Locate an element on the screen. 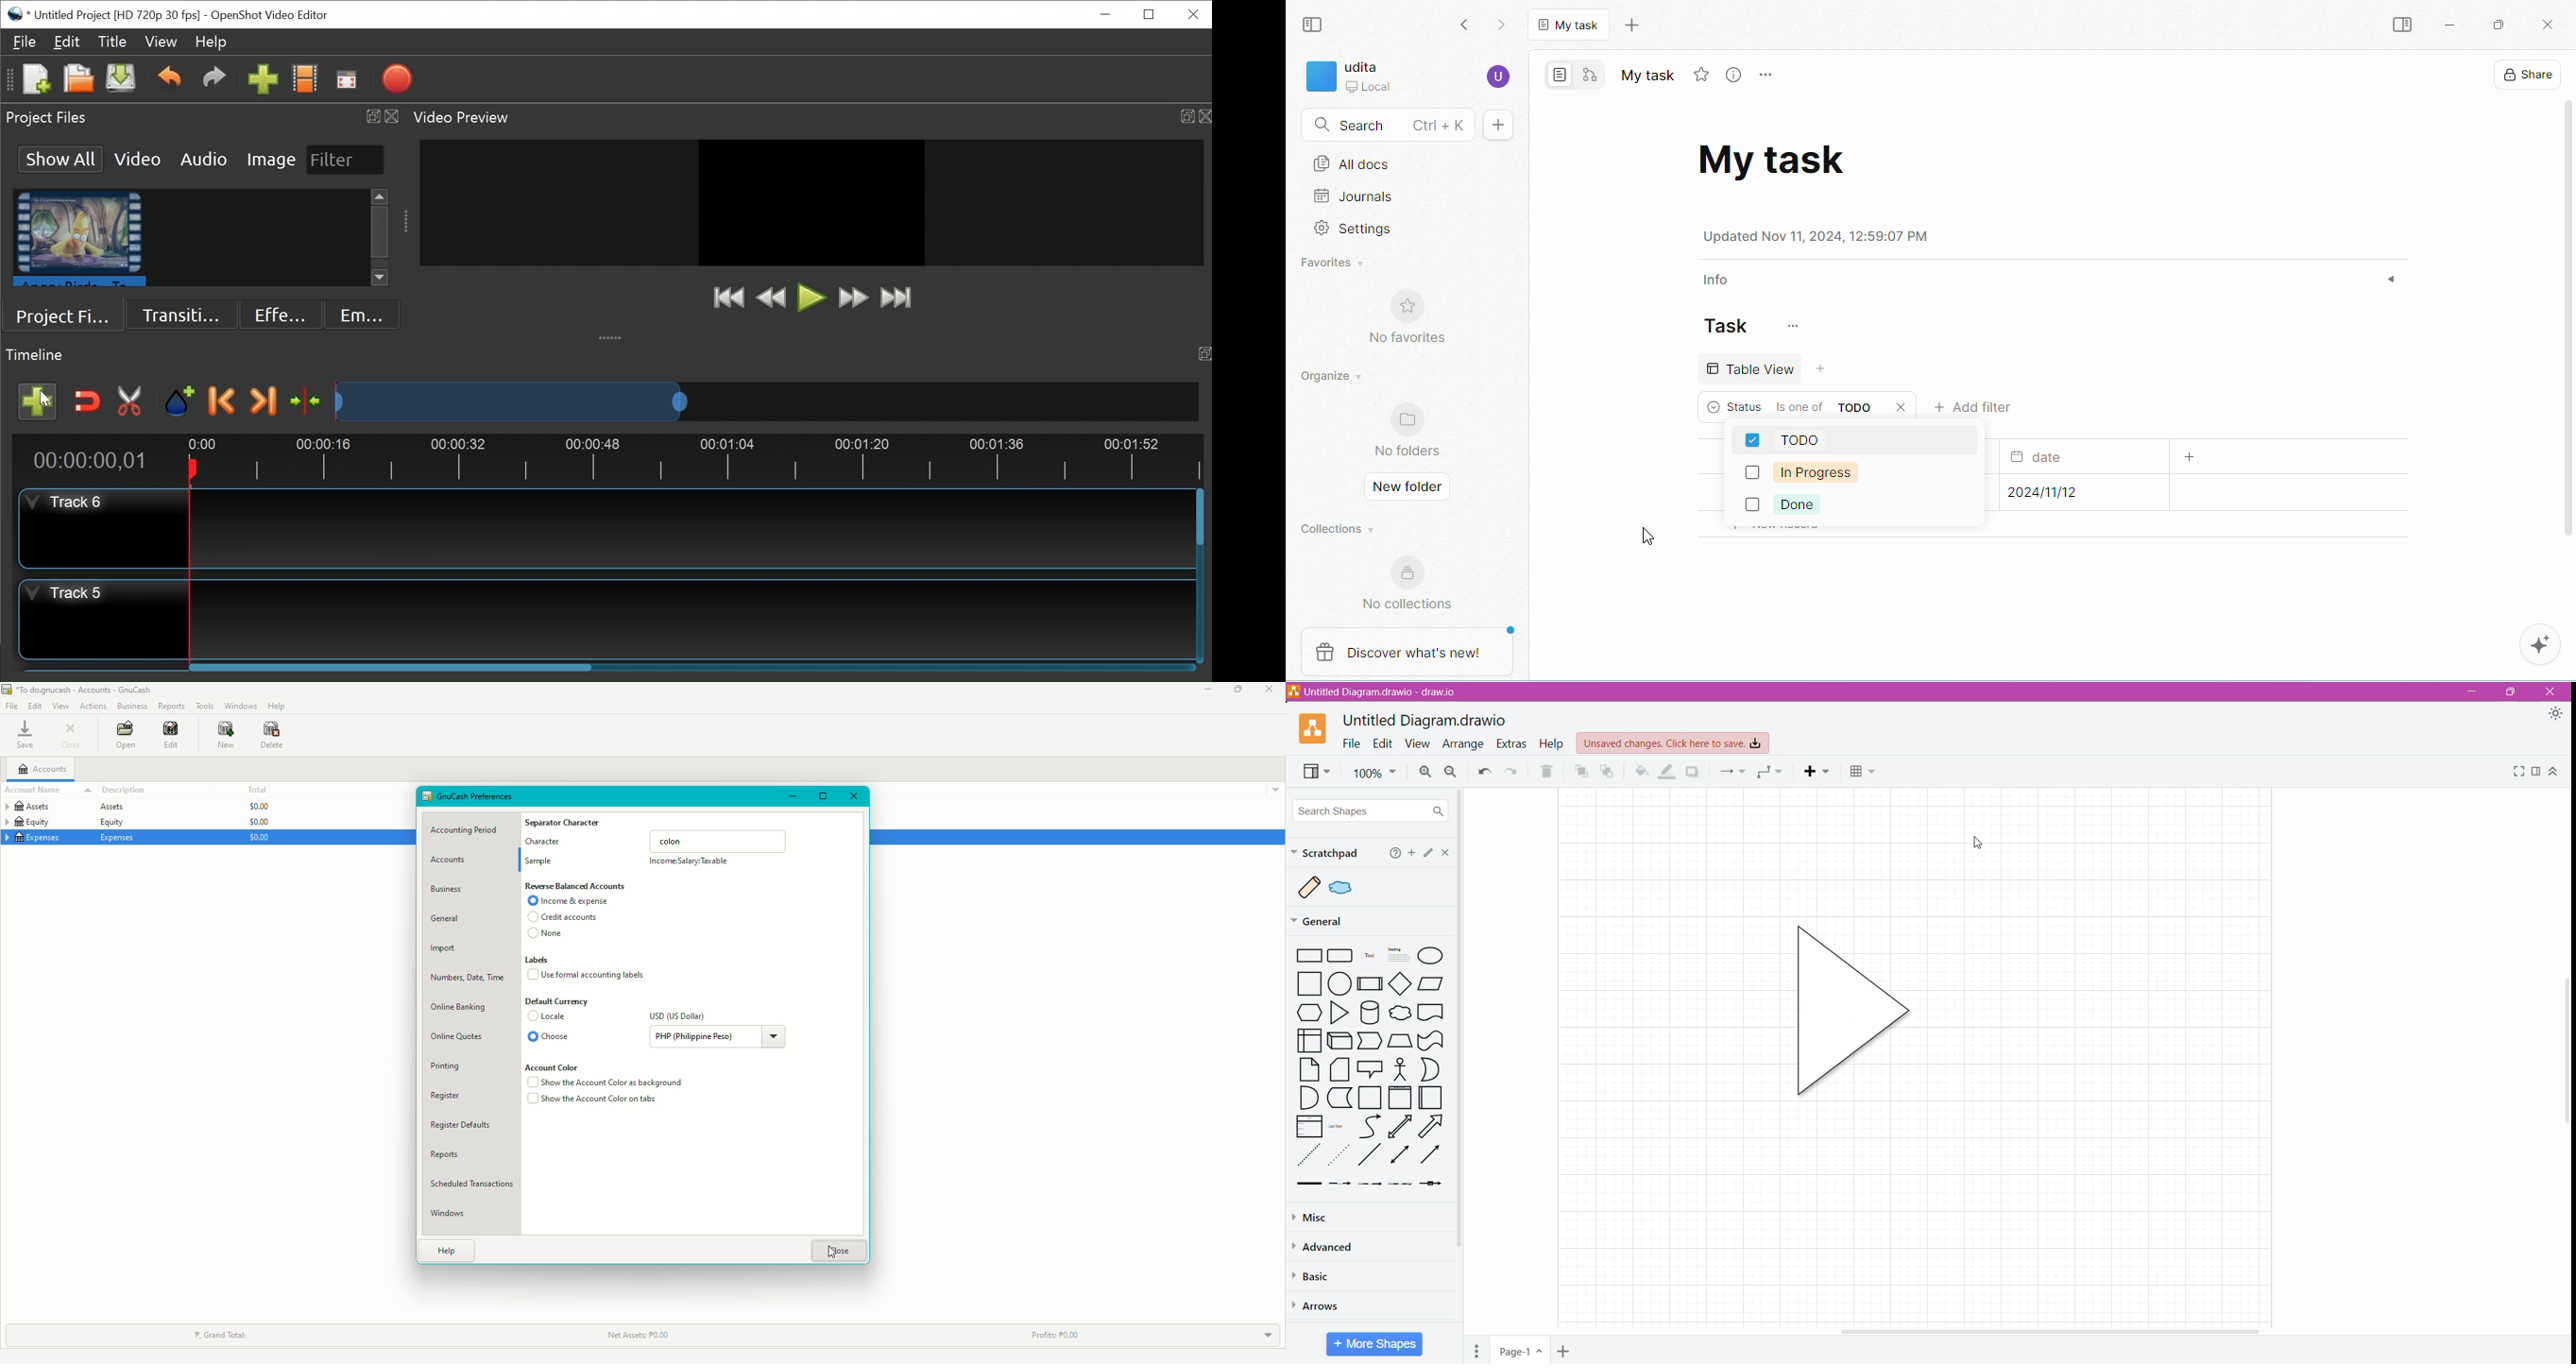 Image resolution: width=2576 pixels, height=1372 pixels. Format is located at coordinates (2536, 772).